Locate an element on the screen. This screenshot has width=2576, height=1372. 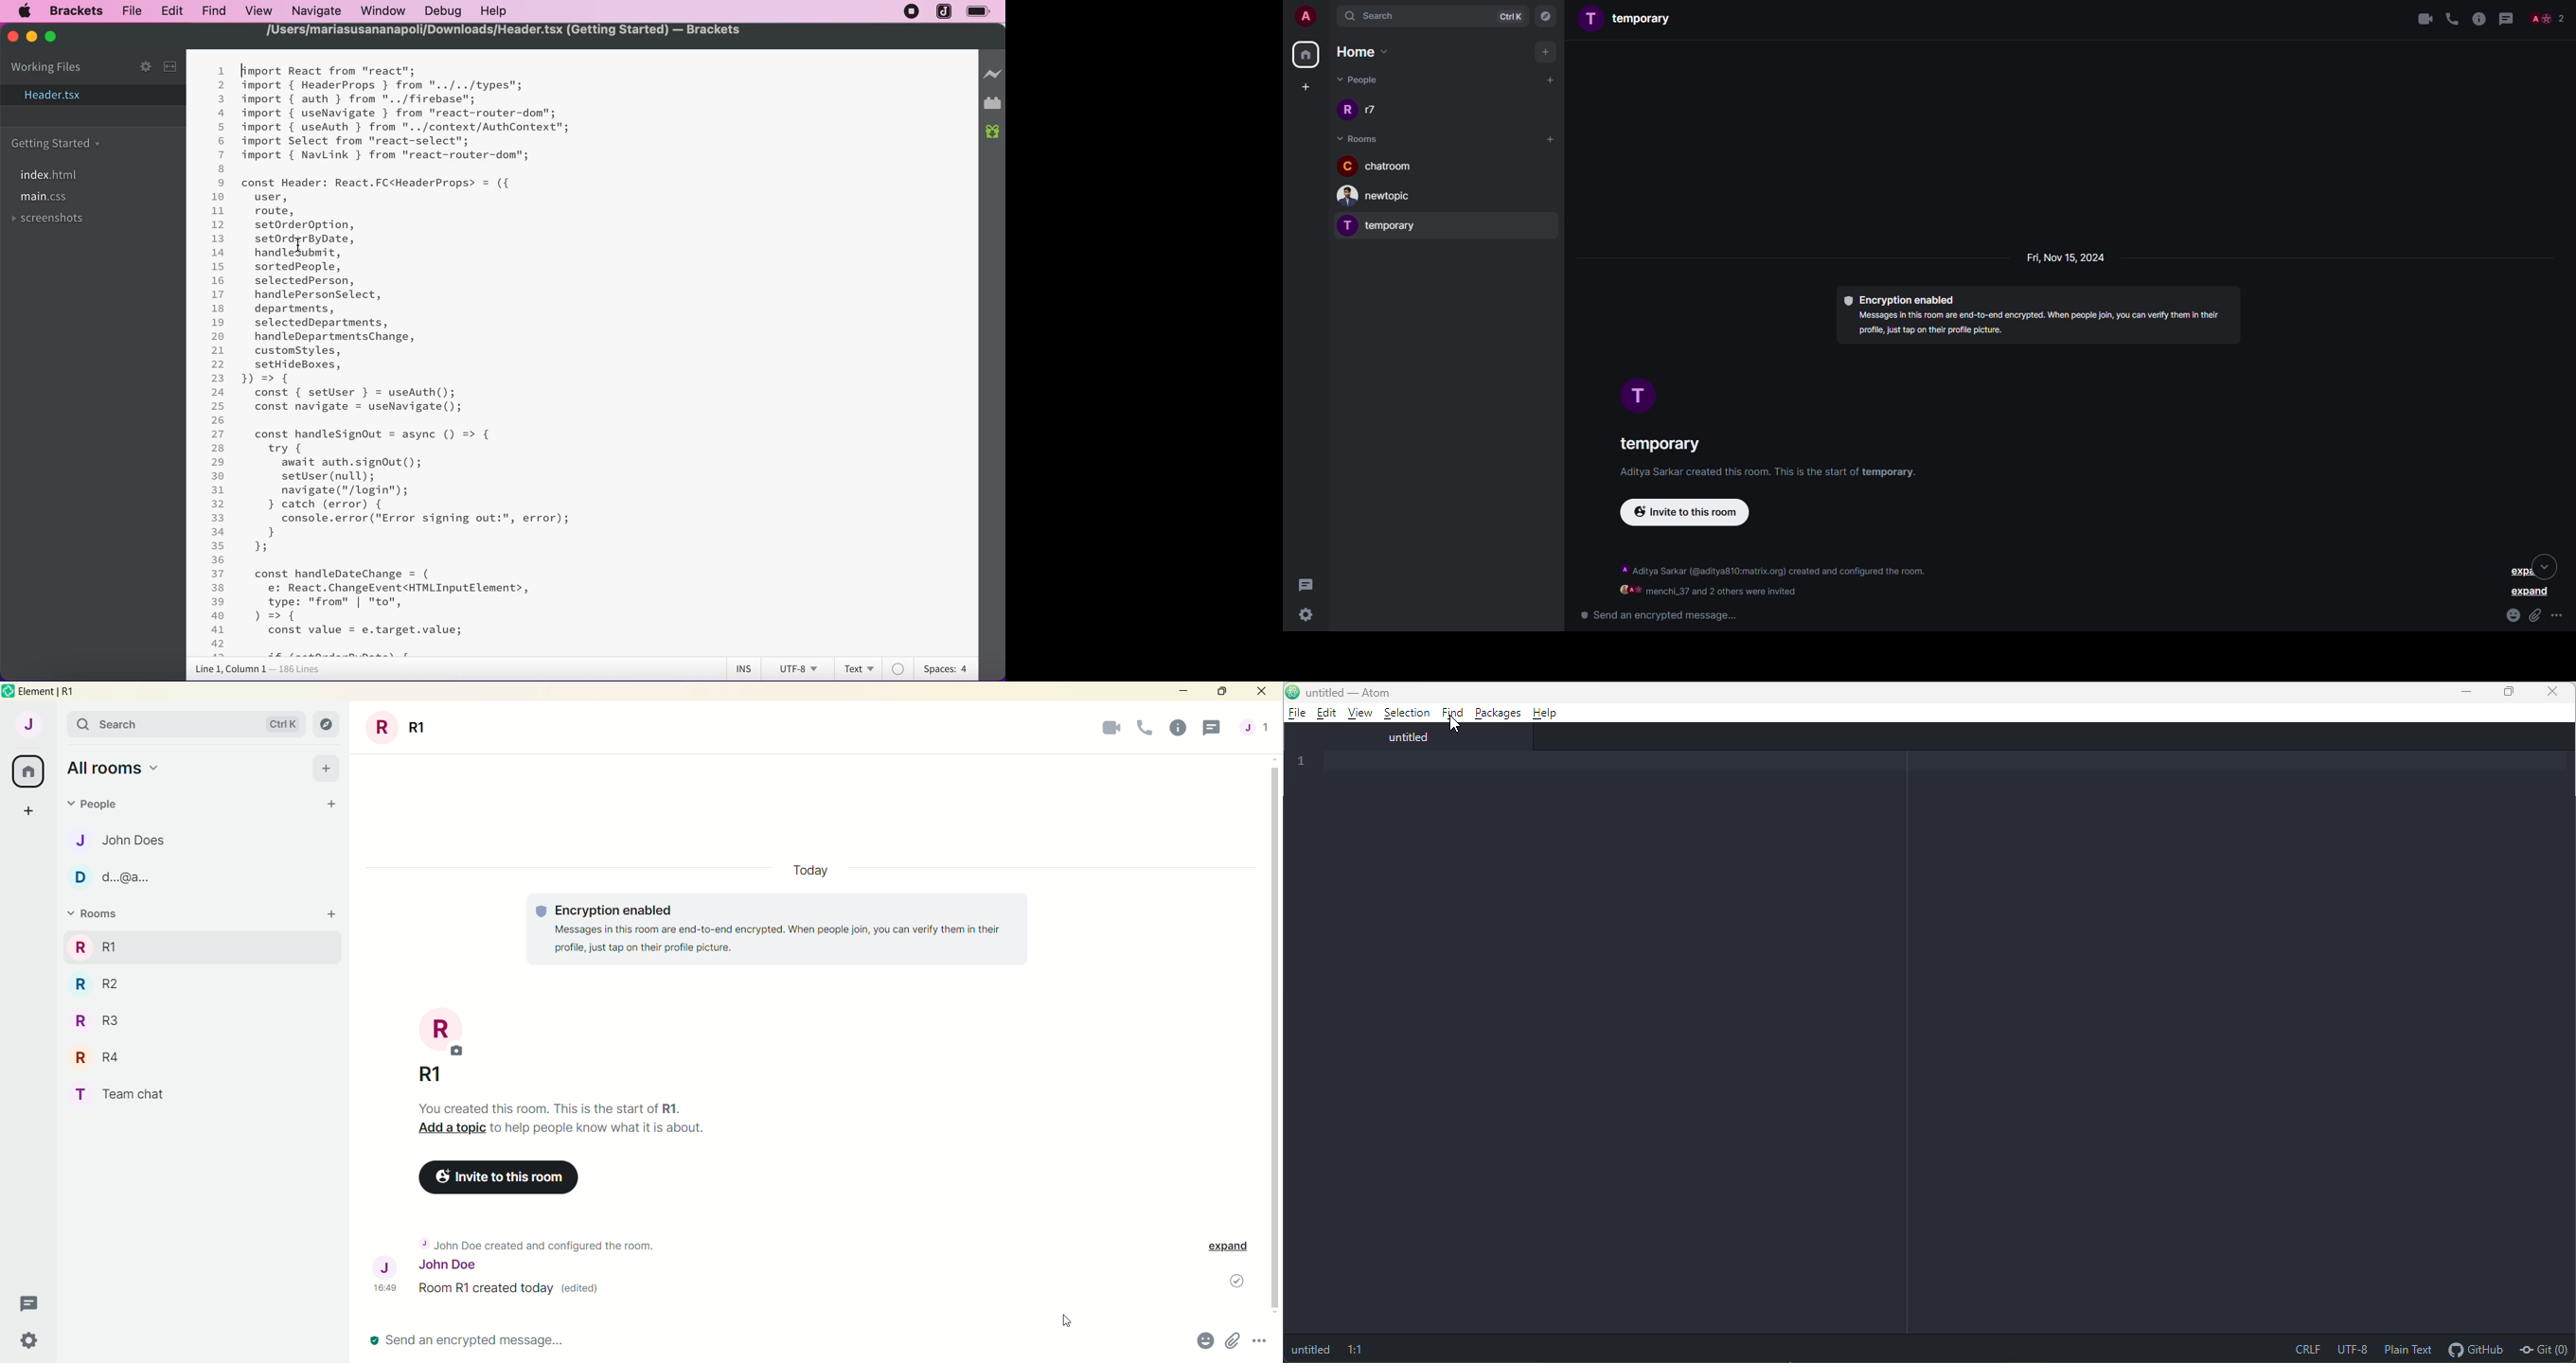
20 is located at coordinates (219, 337).